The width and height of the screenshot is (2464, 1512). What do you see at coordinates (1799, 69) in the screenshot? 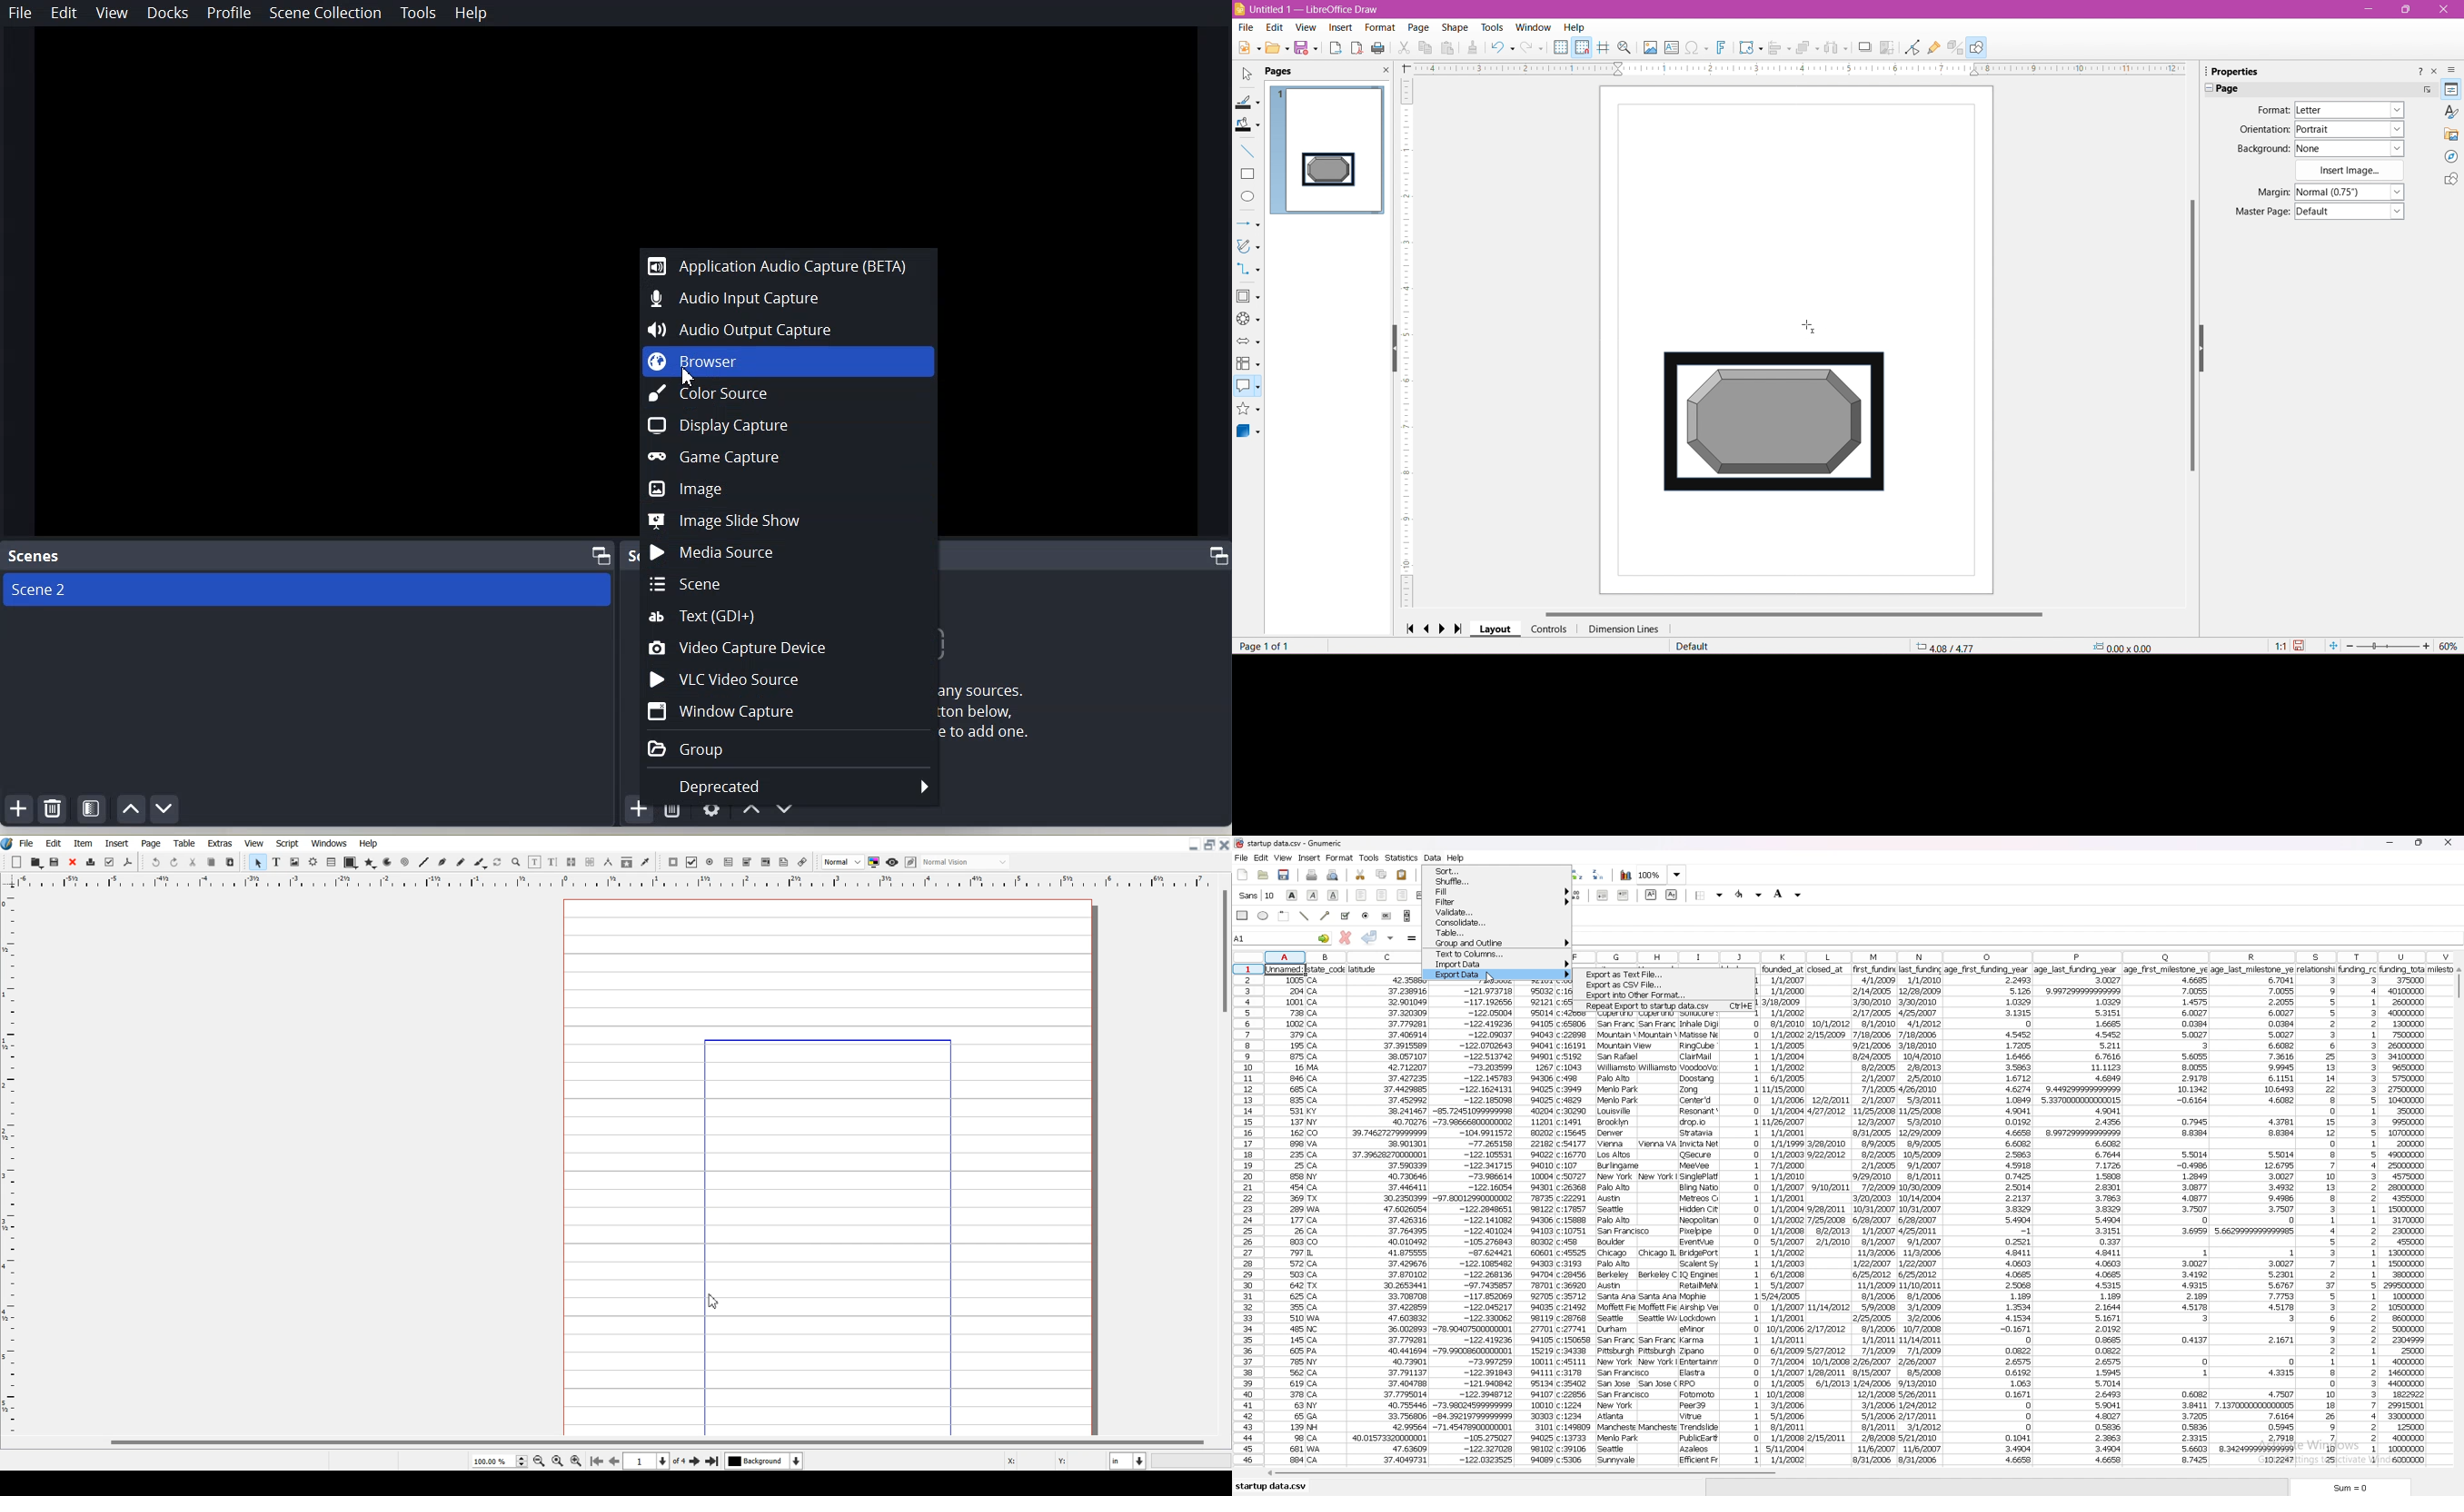
I see `Ruler` at bounding box center [1799, 69].